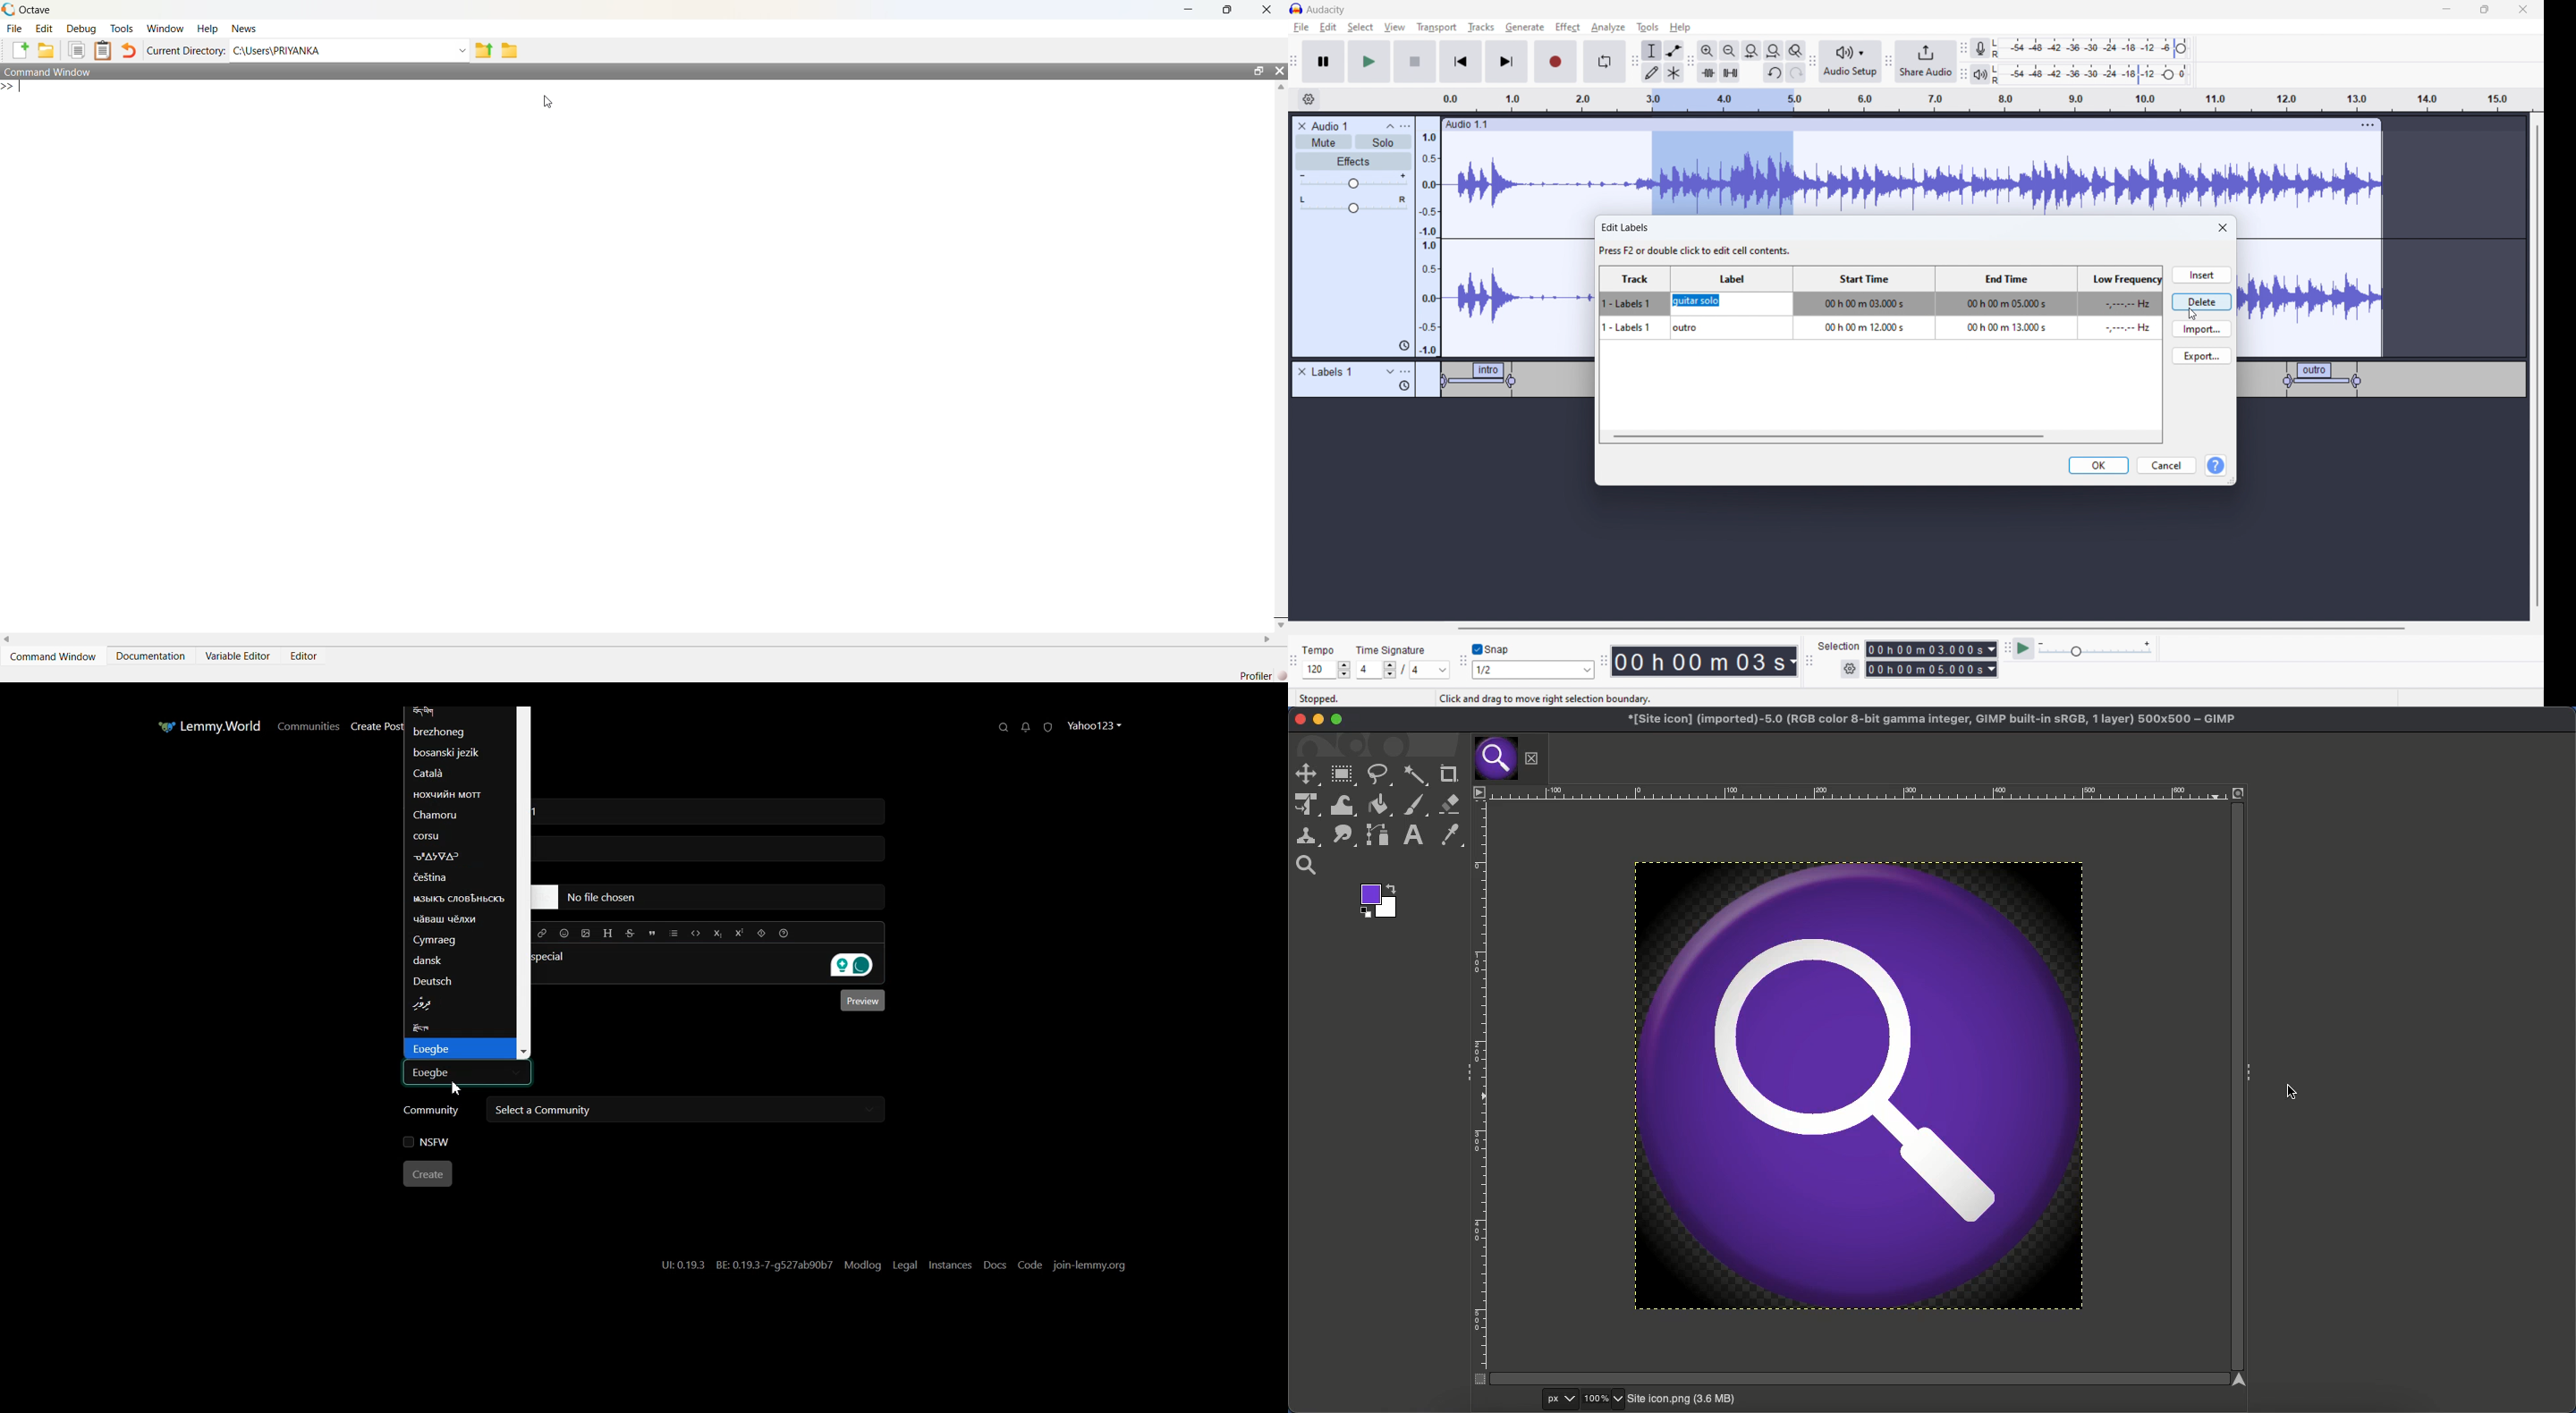 The image size is (2576, 1428). I want to click on menu, so click(1406, 126).